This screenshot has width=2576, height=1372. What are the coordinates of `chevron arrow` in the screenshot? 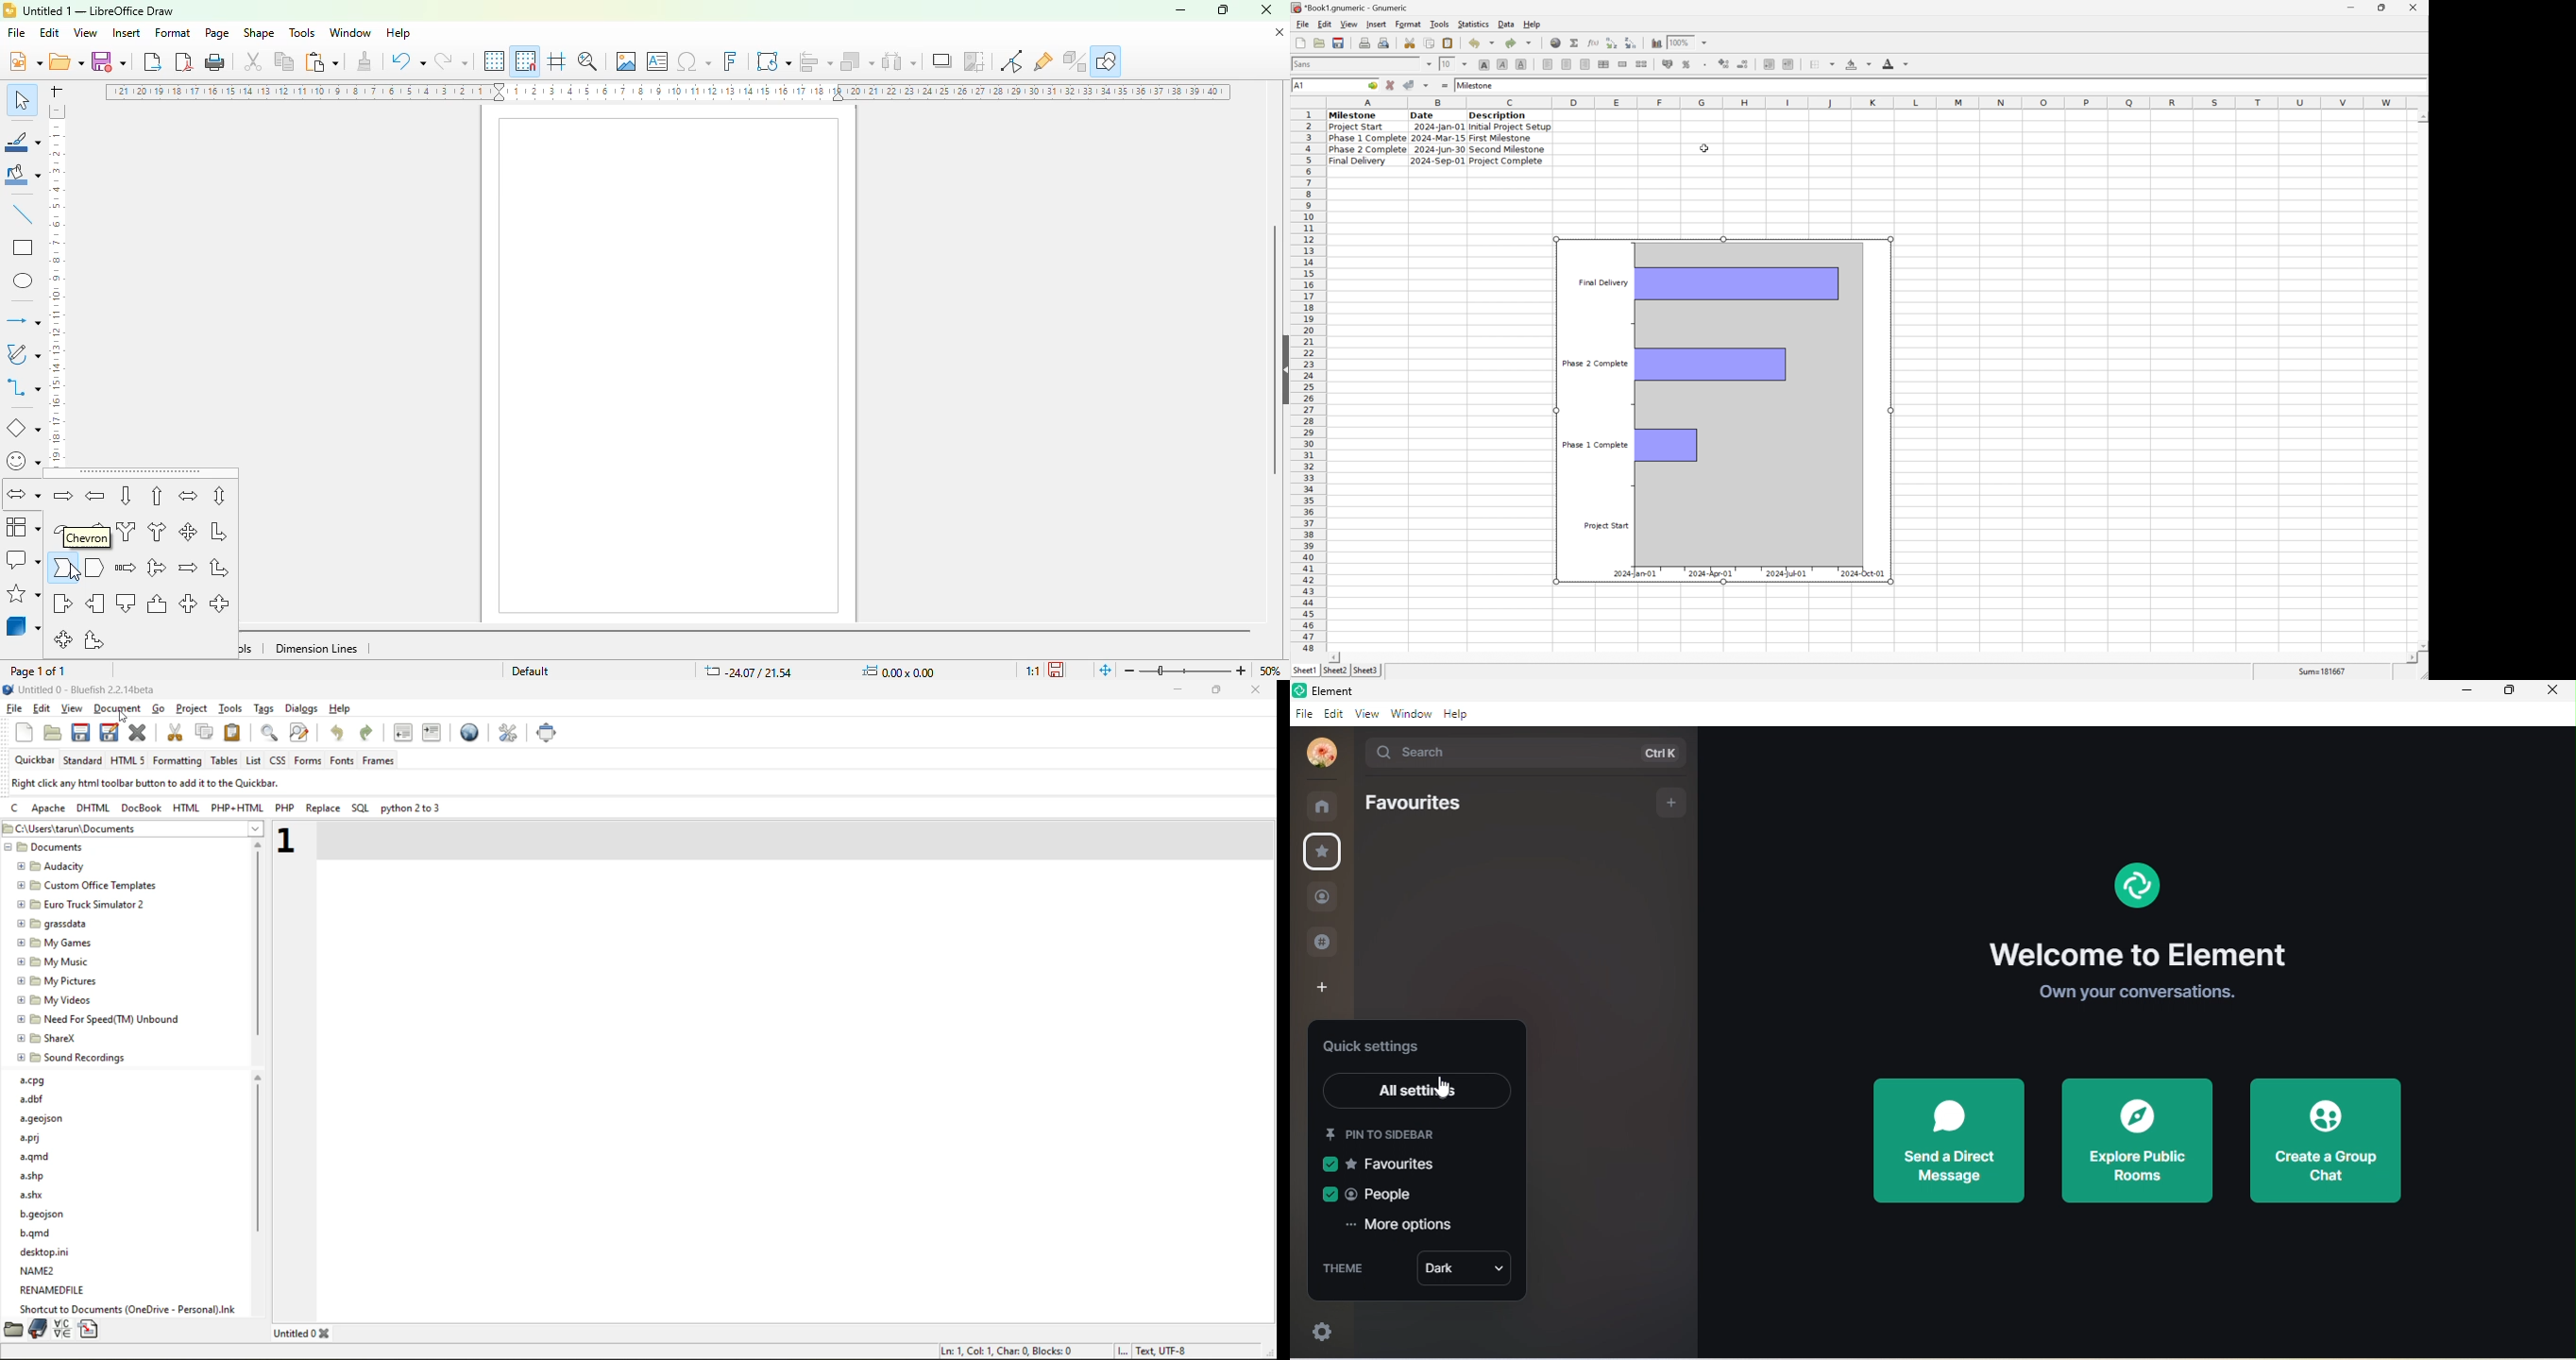 It's located at (61, 568).